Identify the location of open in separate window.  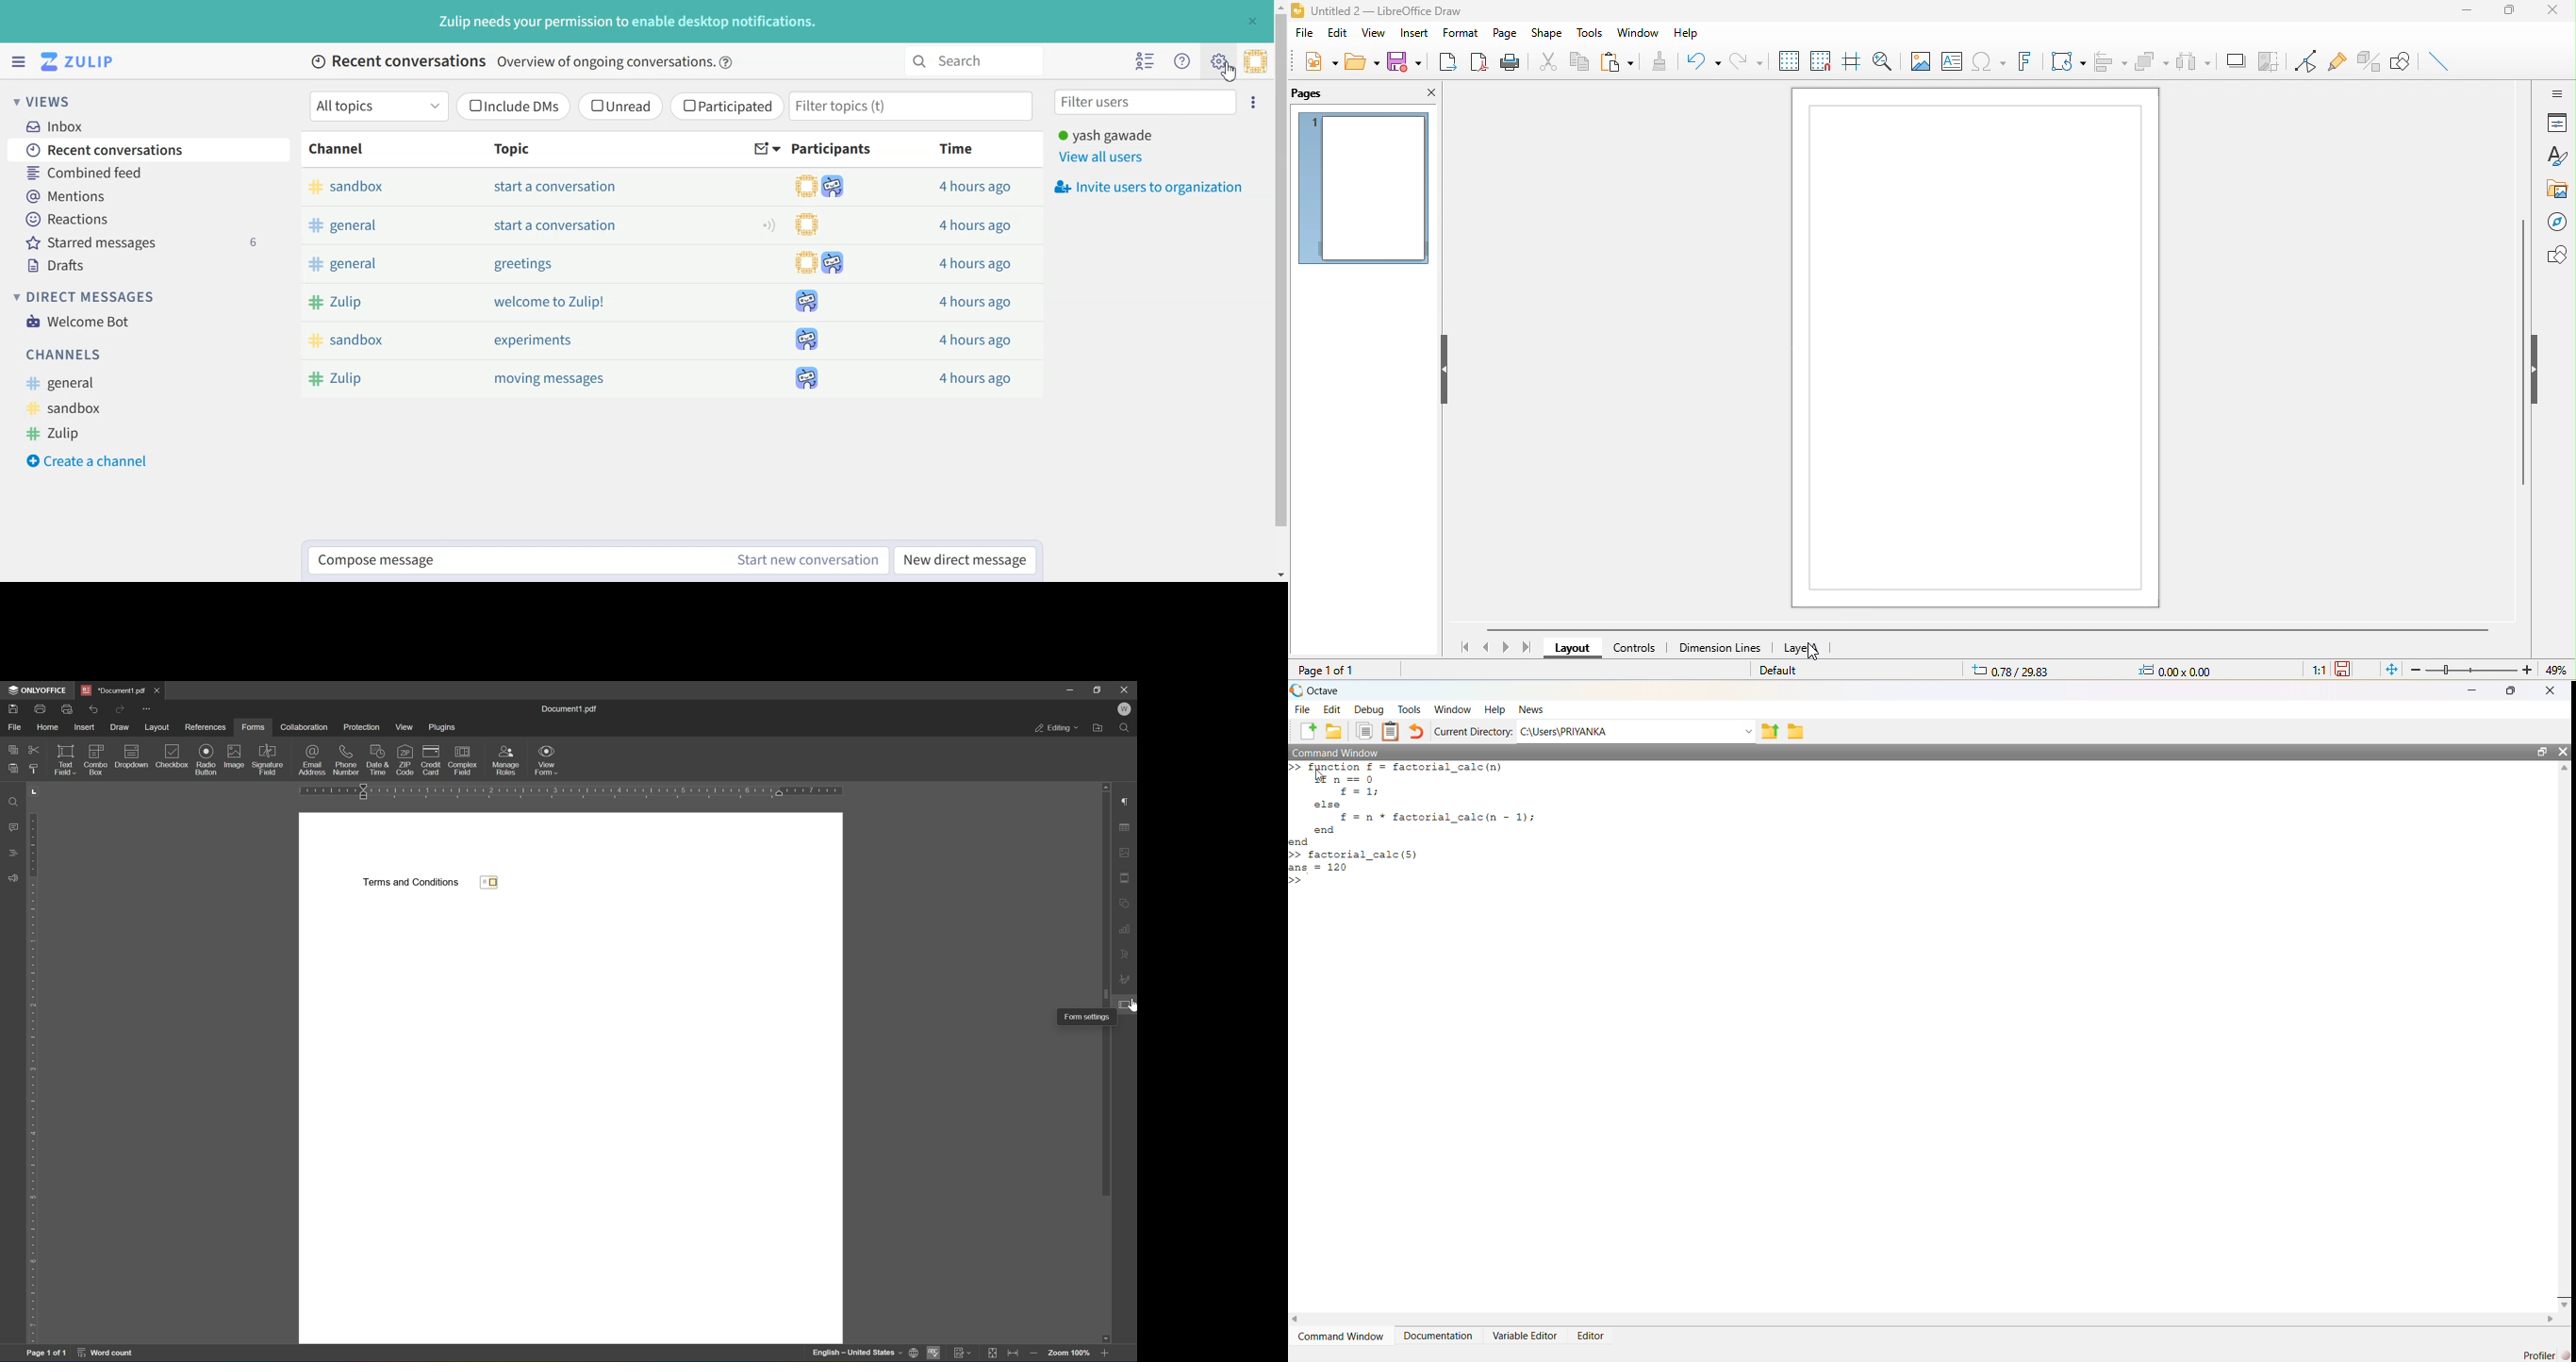
(2542, 750).